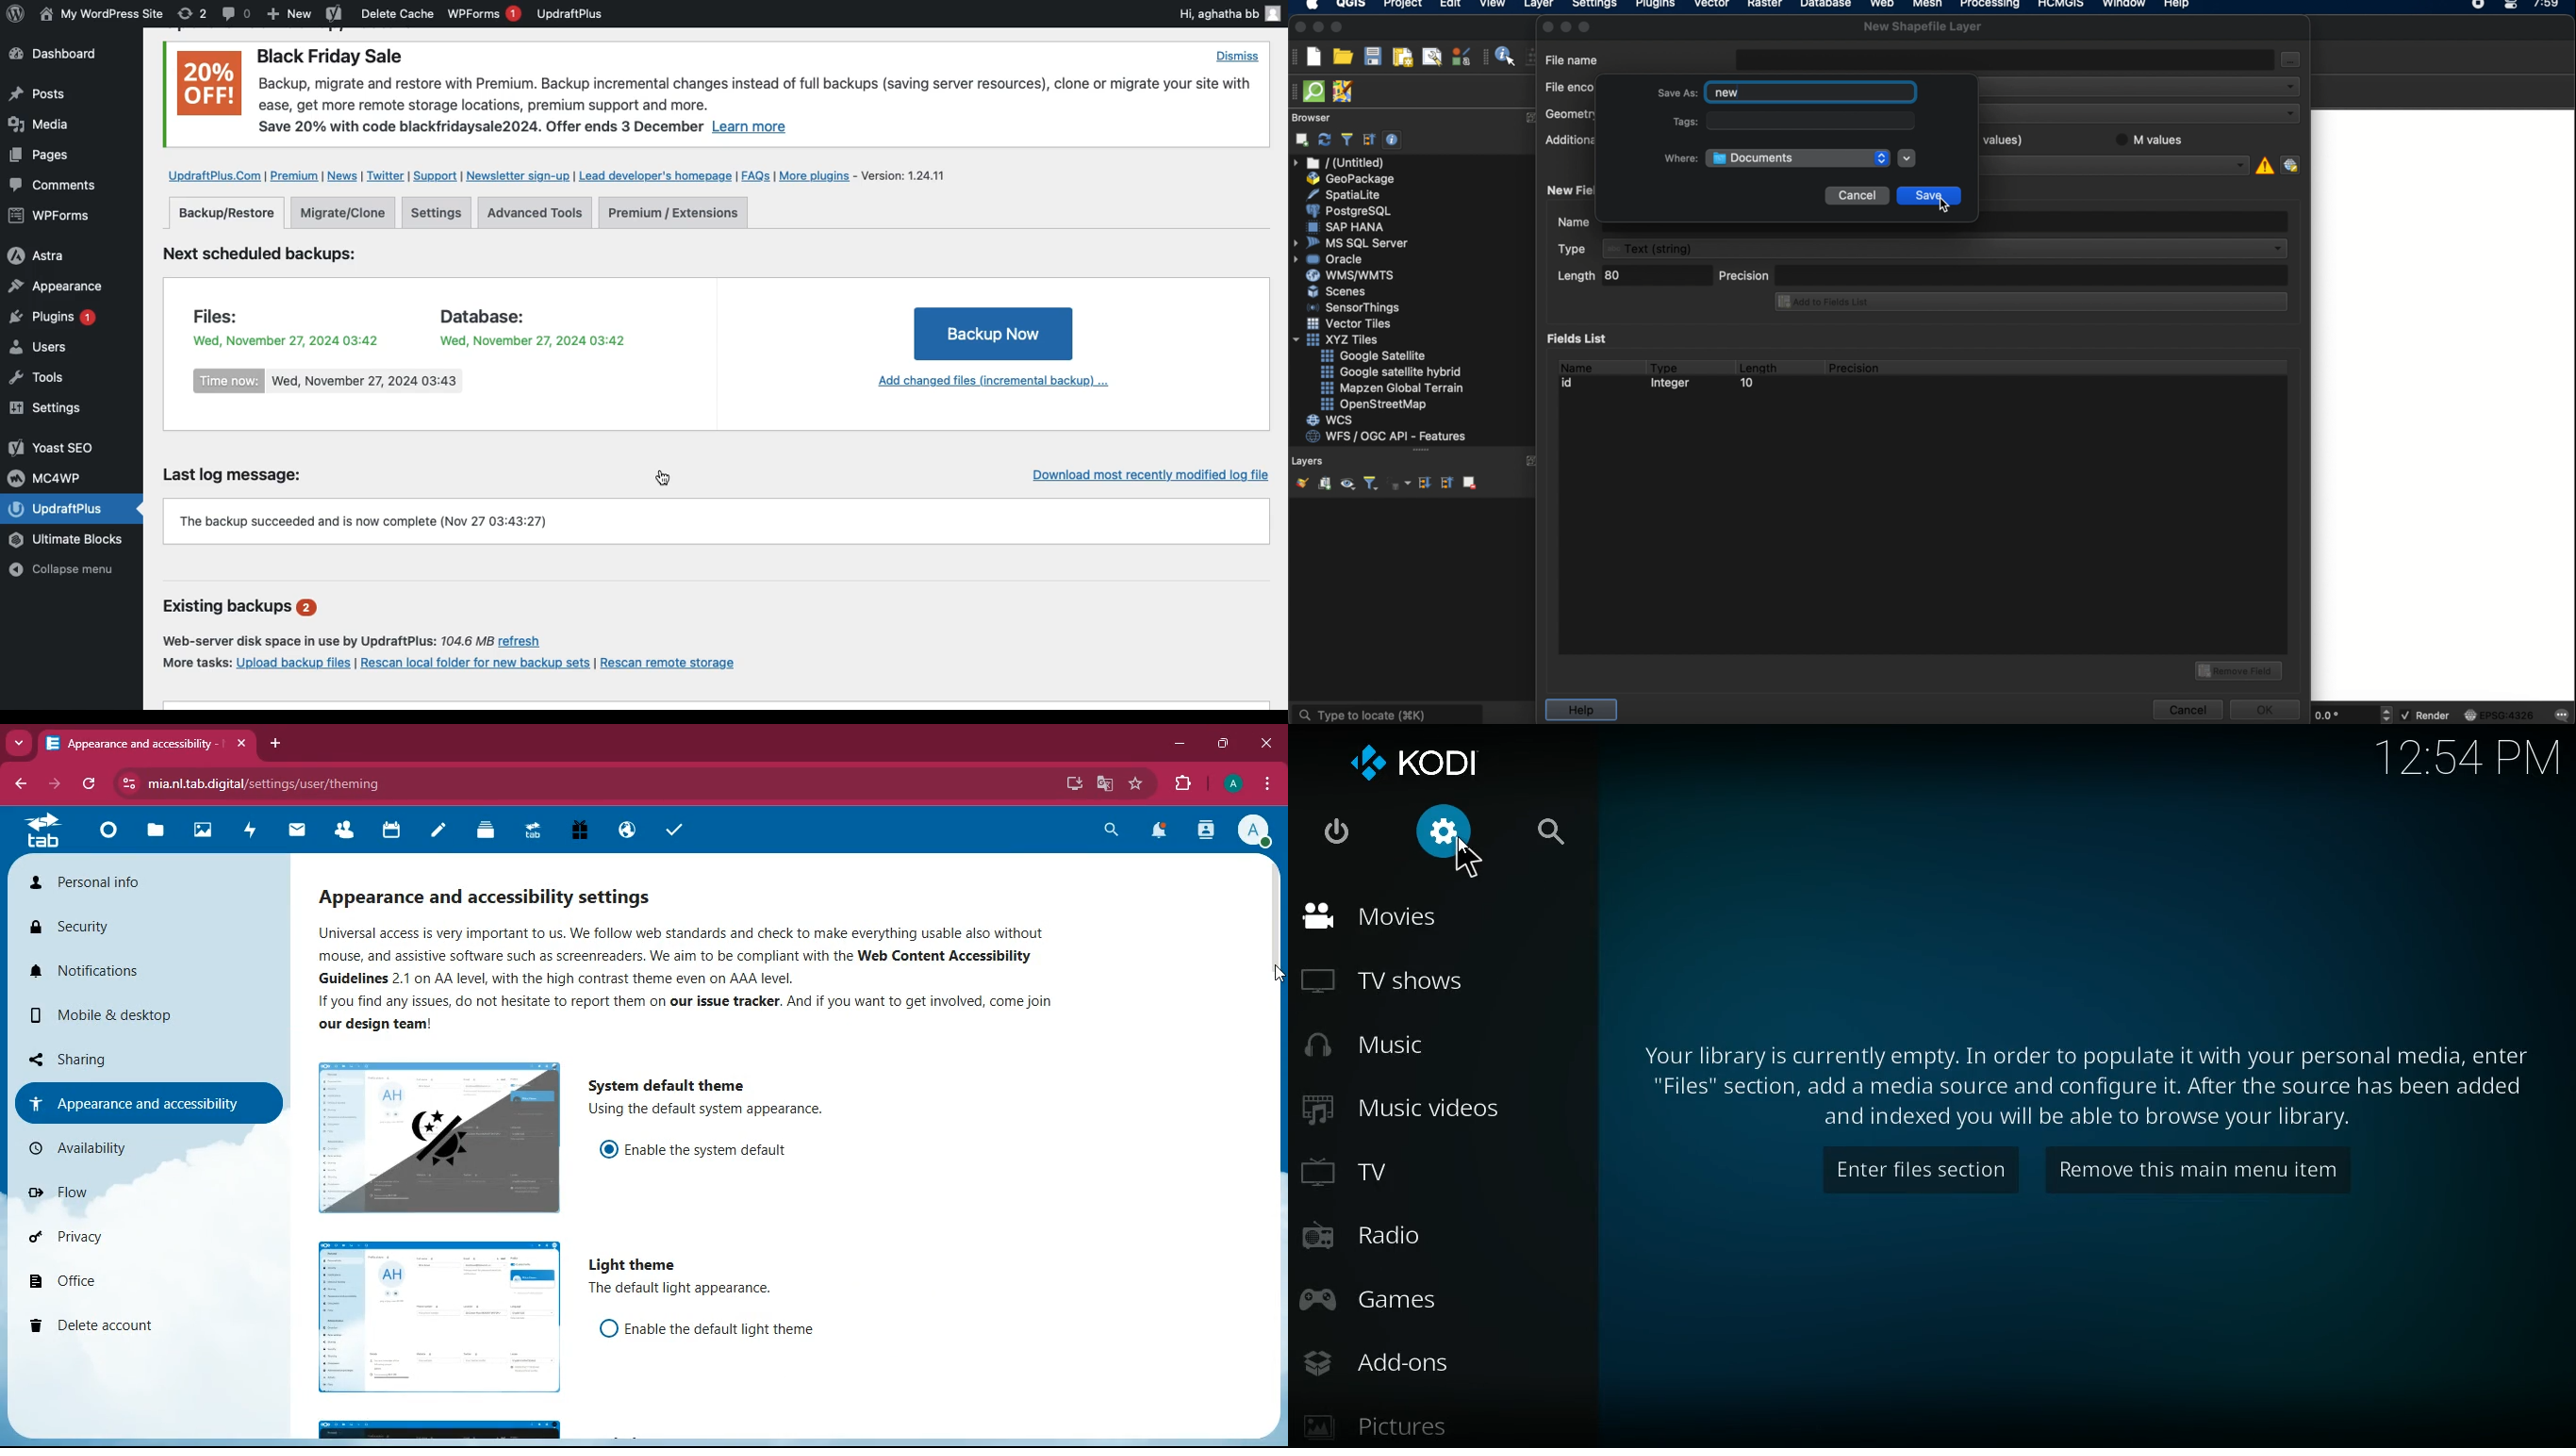  What do you see at coordinates (1274, 1040) in the screenshot?
I see `scroll bar` at bounding box center [1274, 1040].